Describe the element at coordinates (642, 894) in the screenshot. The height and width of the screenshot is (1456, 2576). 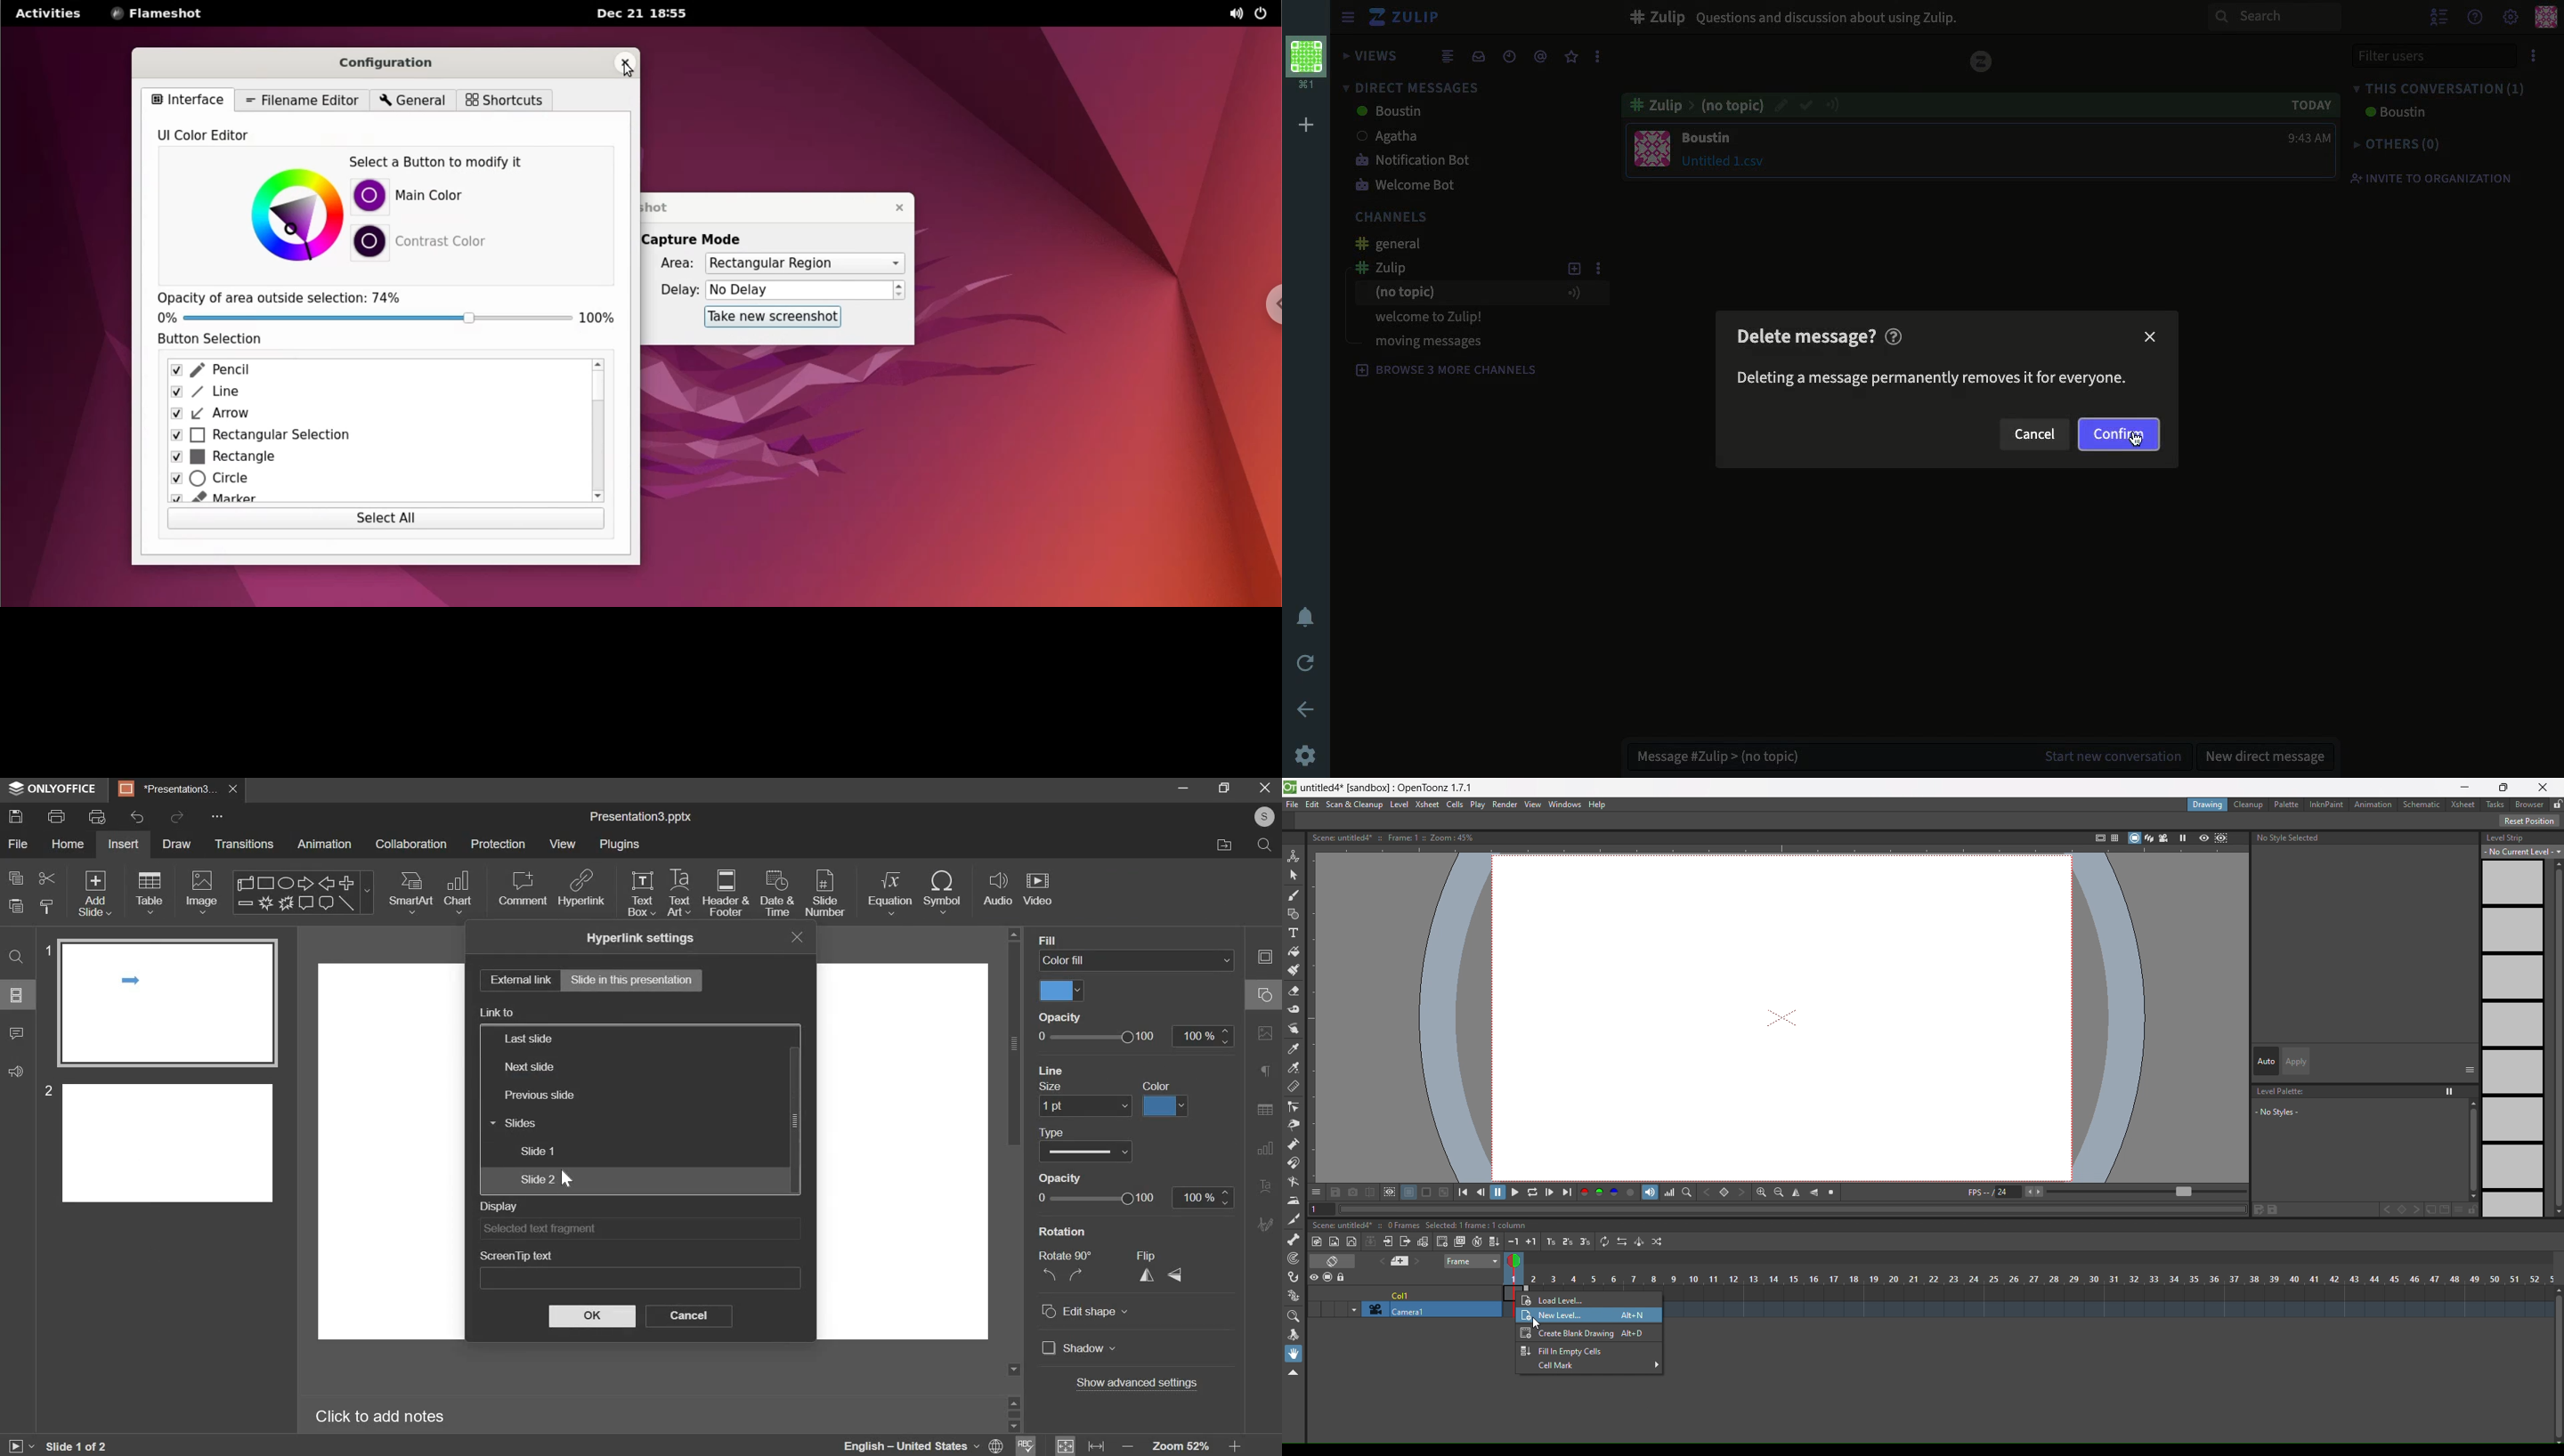
I see `text box` at that location.